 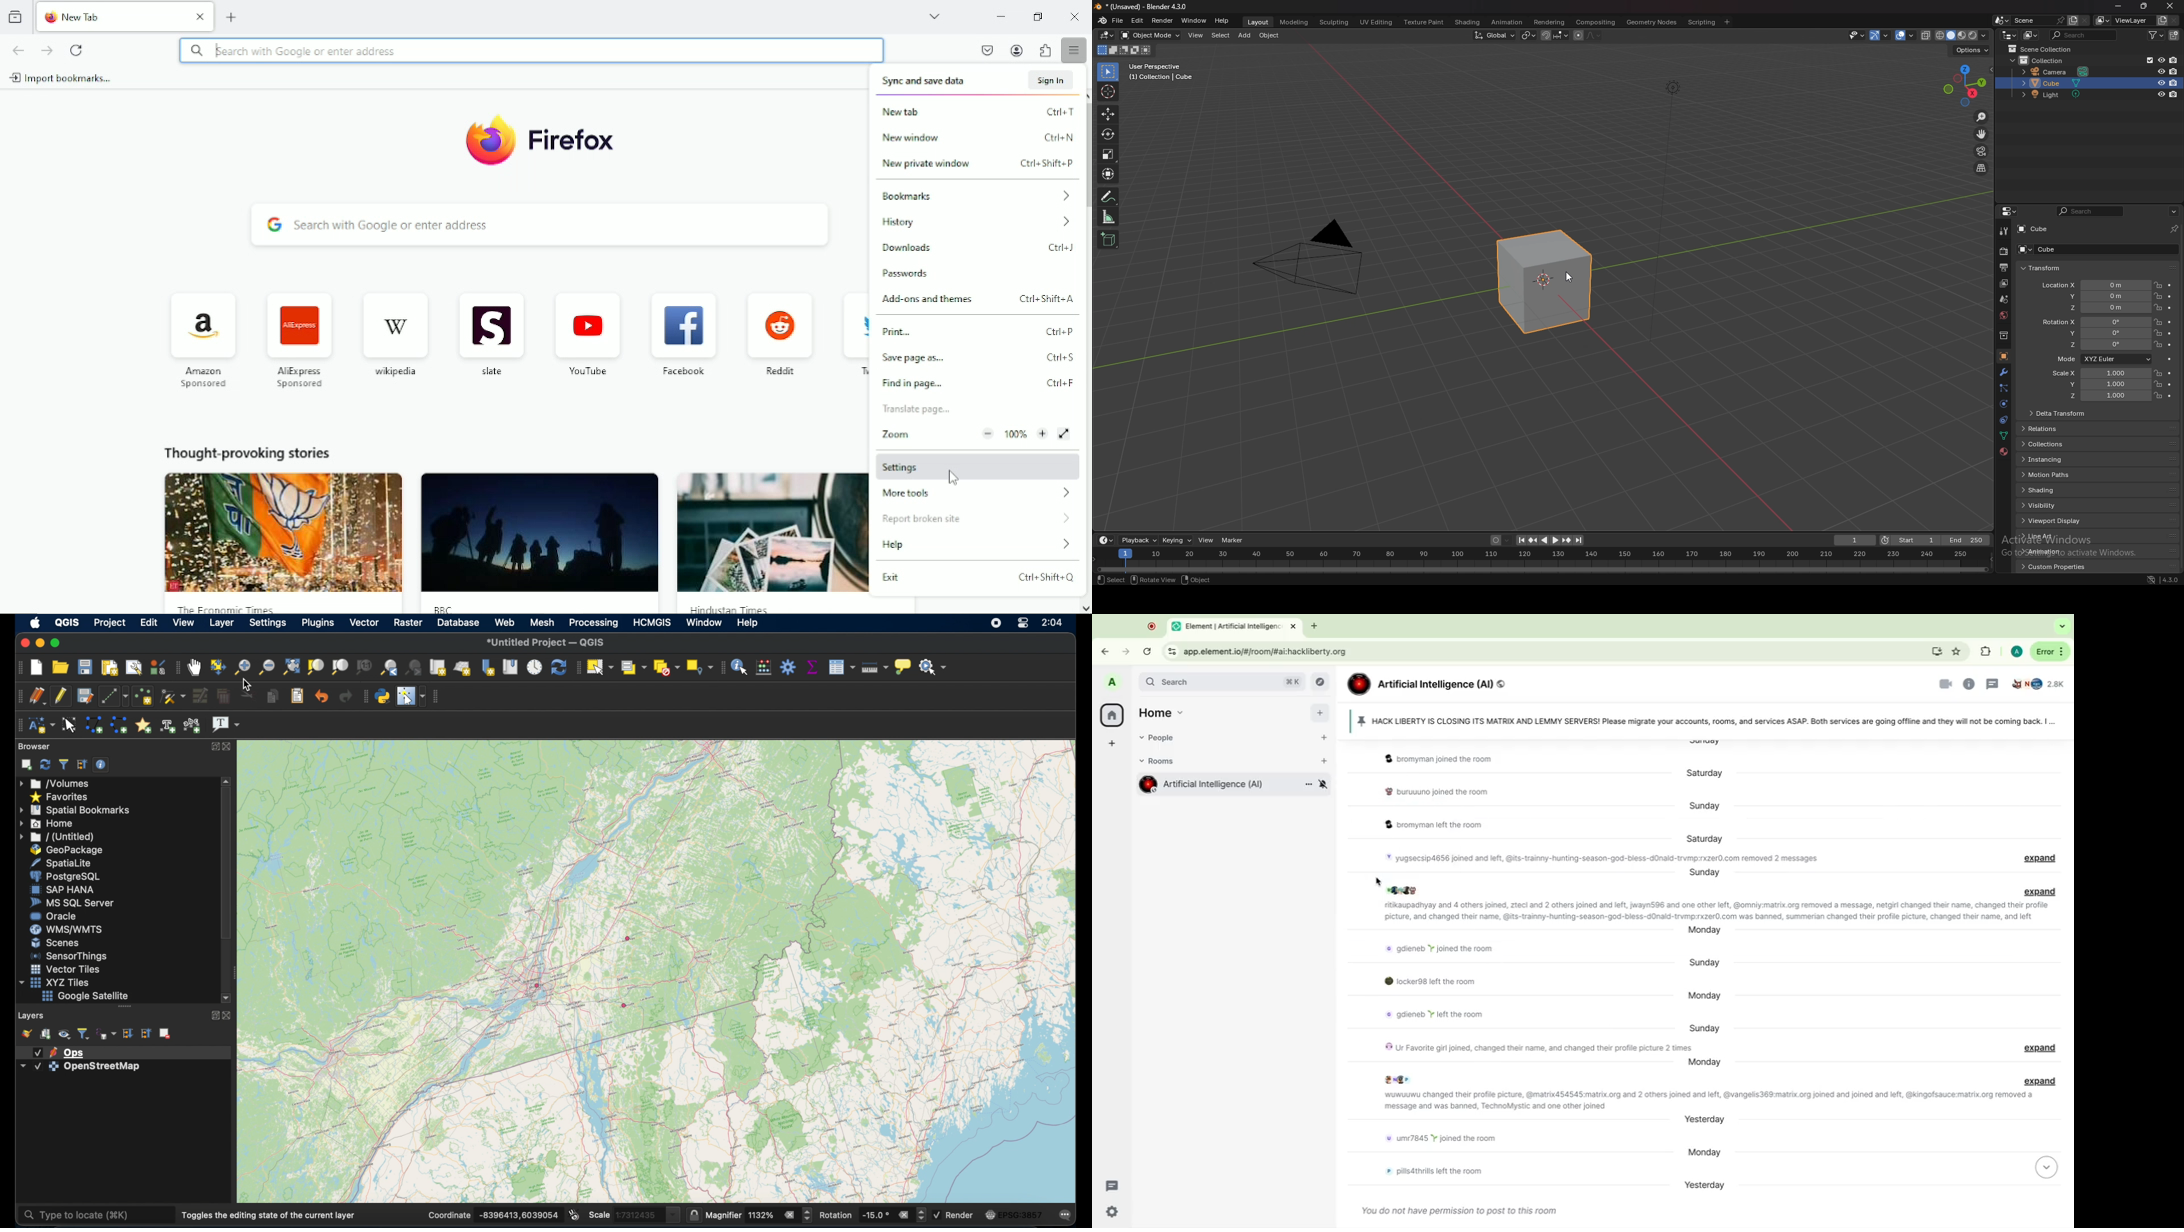 What do you see at coordinates (1108, 154) in the screenshot?
I see `scale` at bounding box center [1108, 154].